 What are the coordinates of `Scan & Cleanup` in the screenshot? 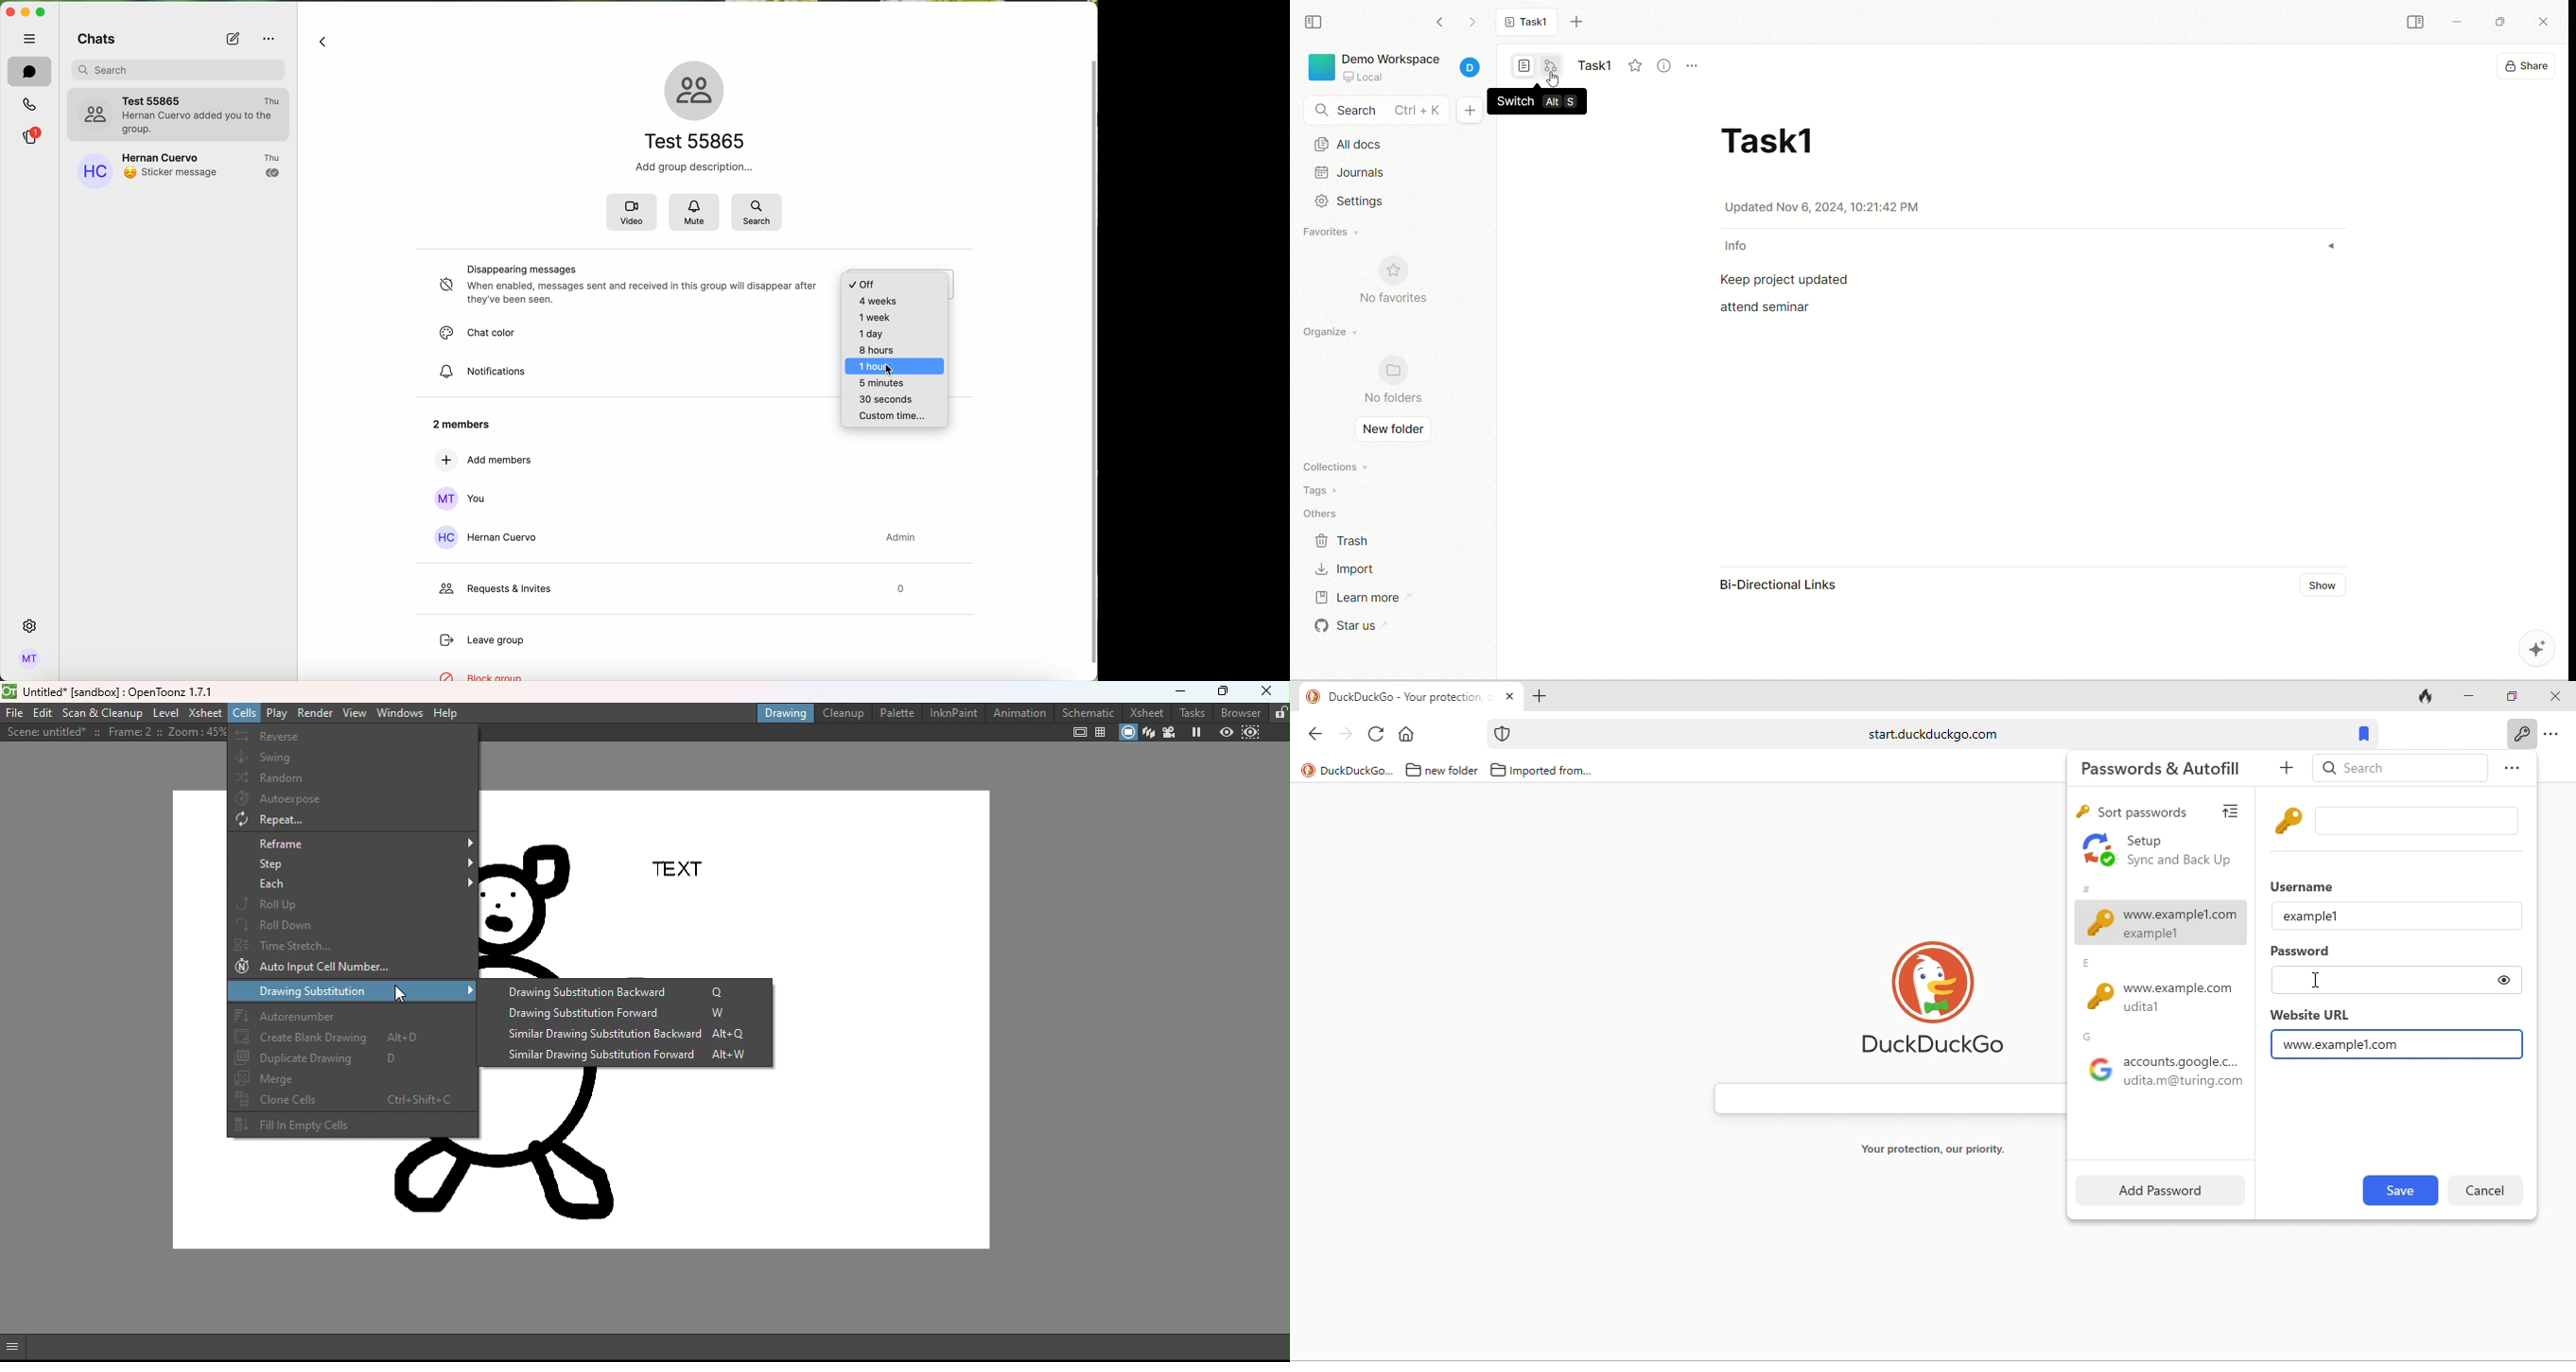 It's located at (103, 714).